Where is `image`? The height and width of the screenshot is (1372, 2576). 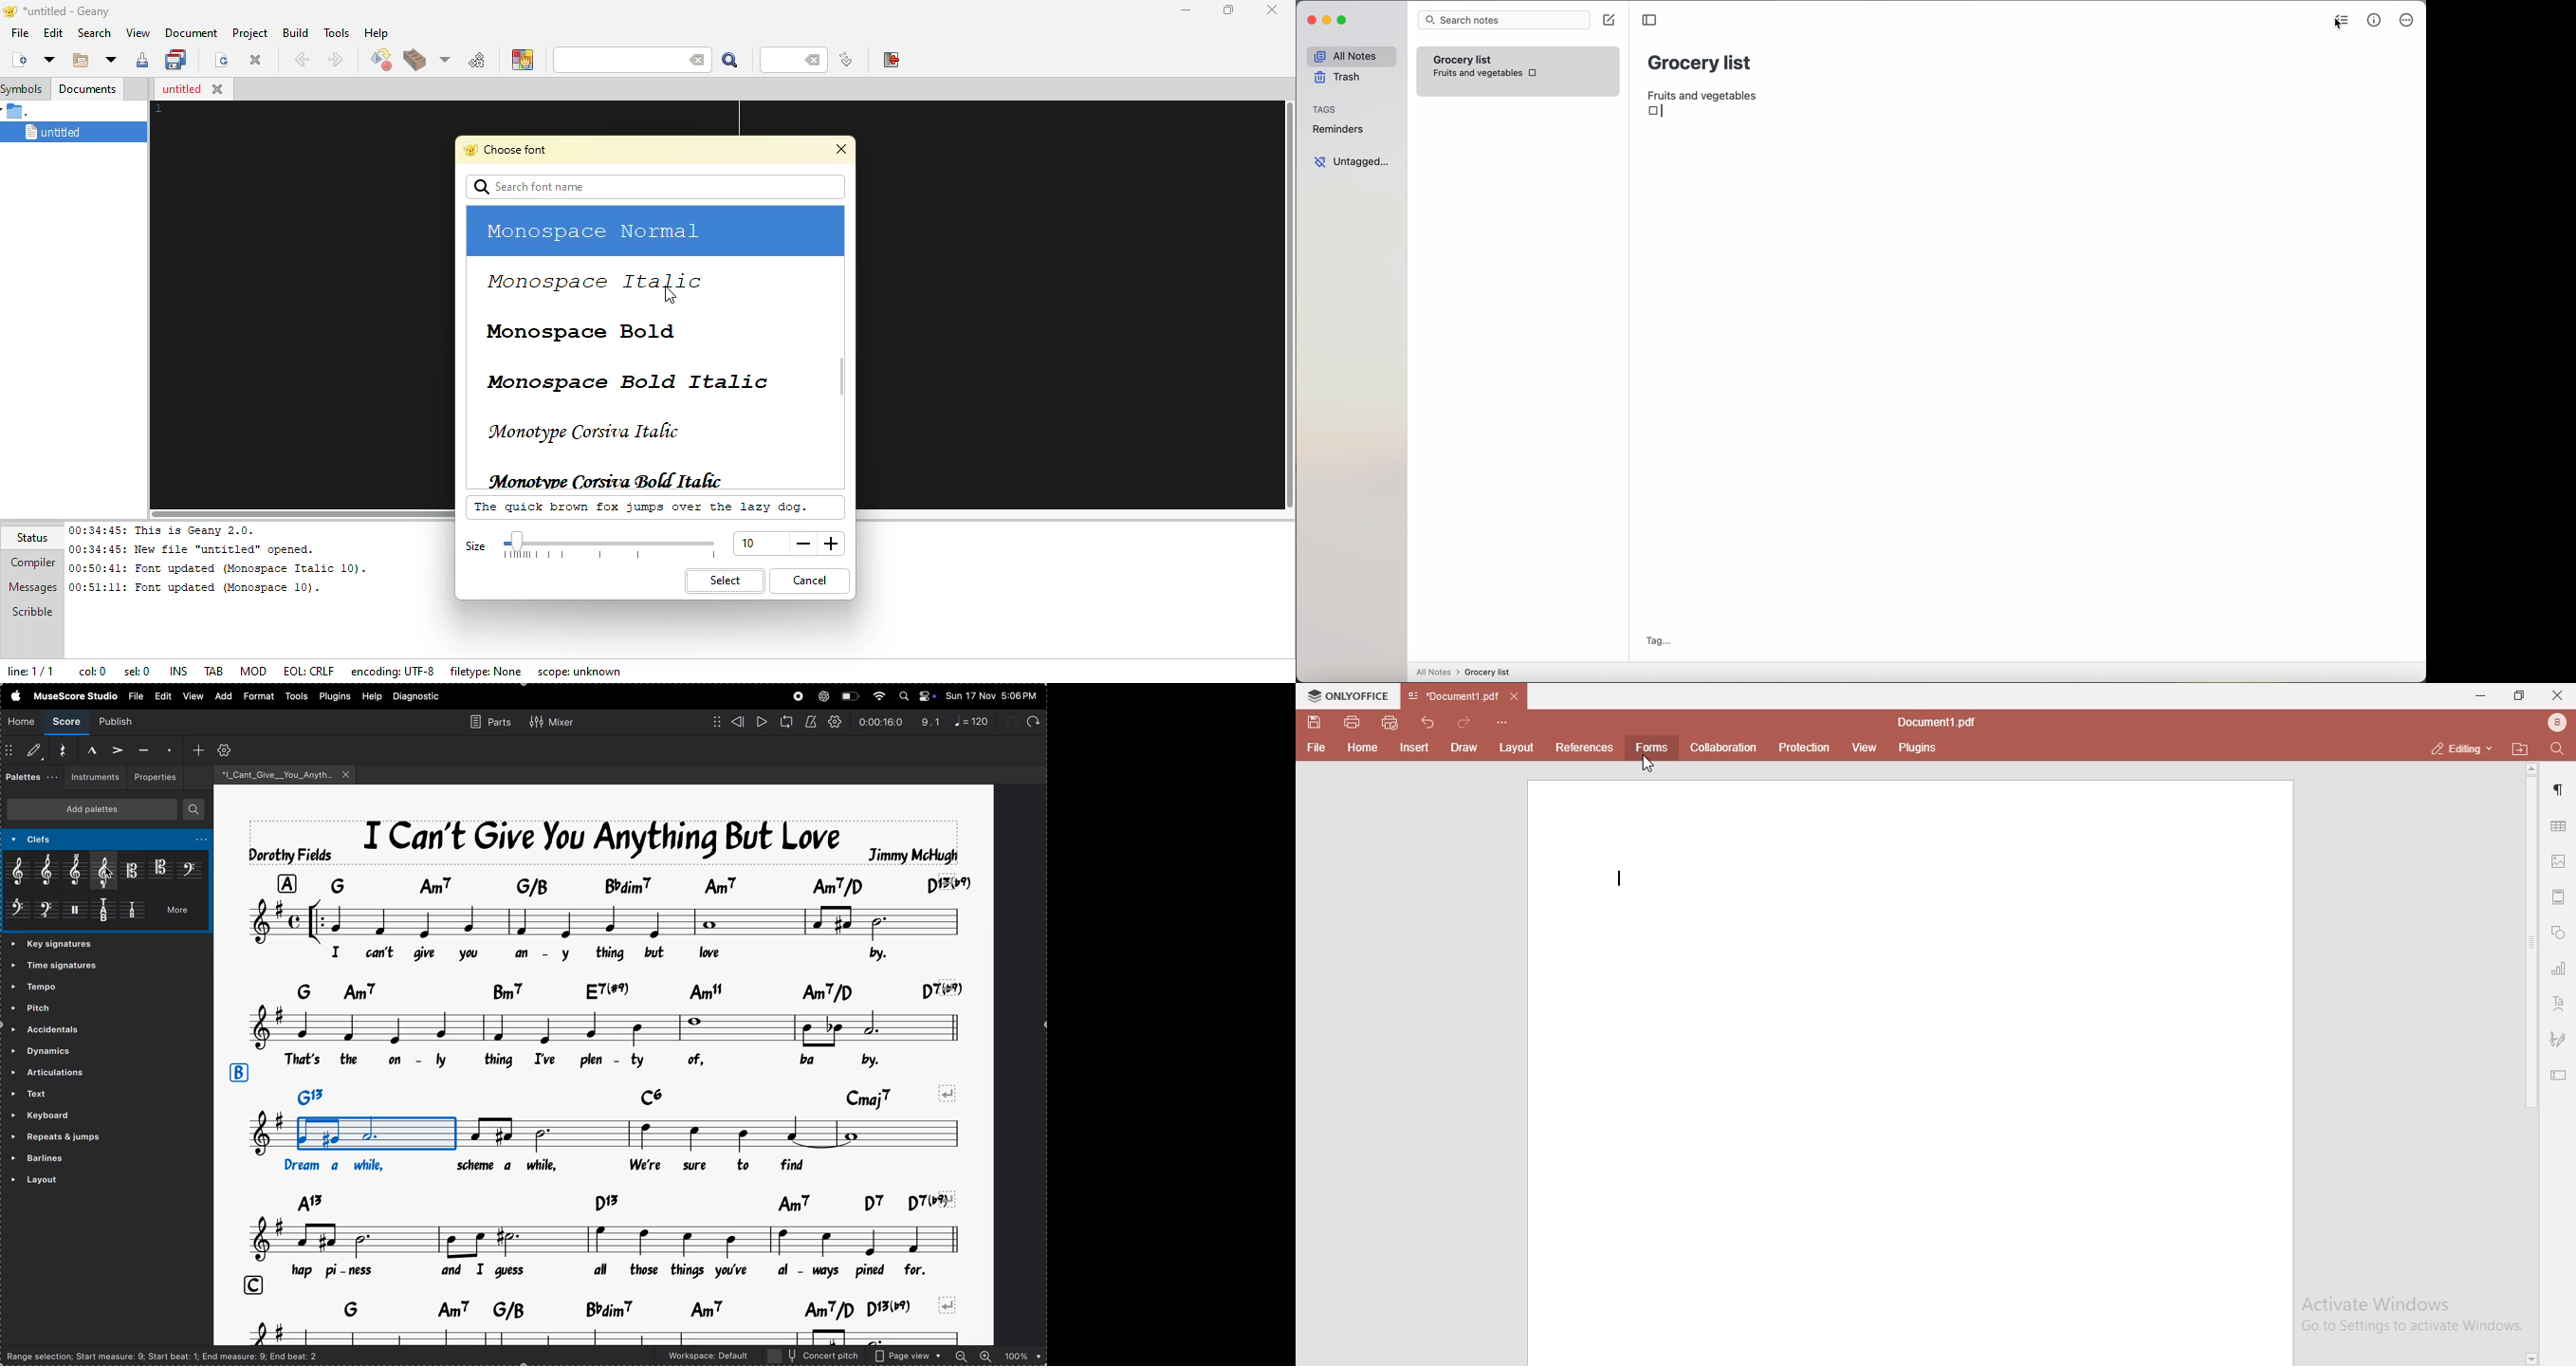 image is located at coordinates (2561, 863).